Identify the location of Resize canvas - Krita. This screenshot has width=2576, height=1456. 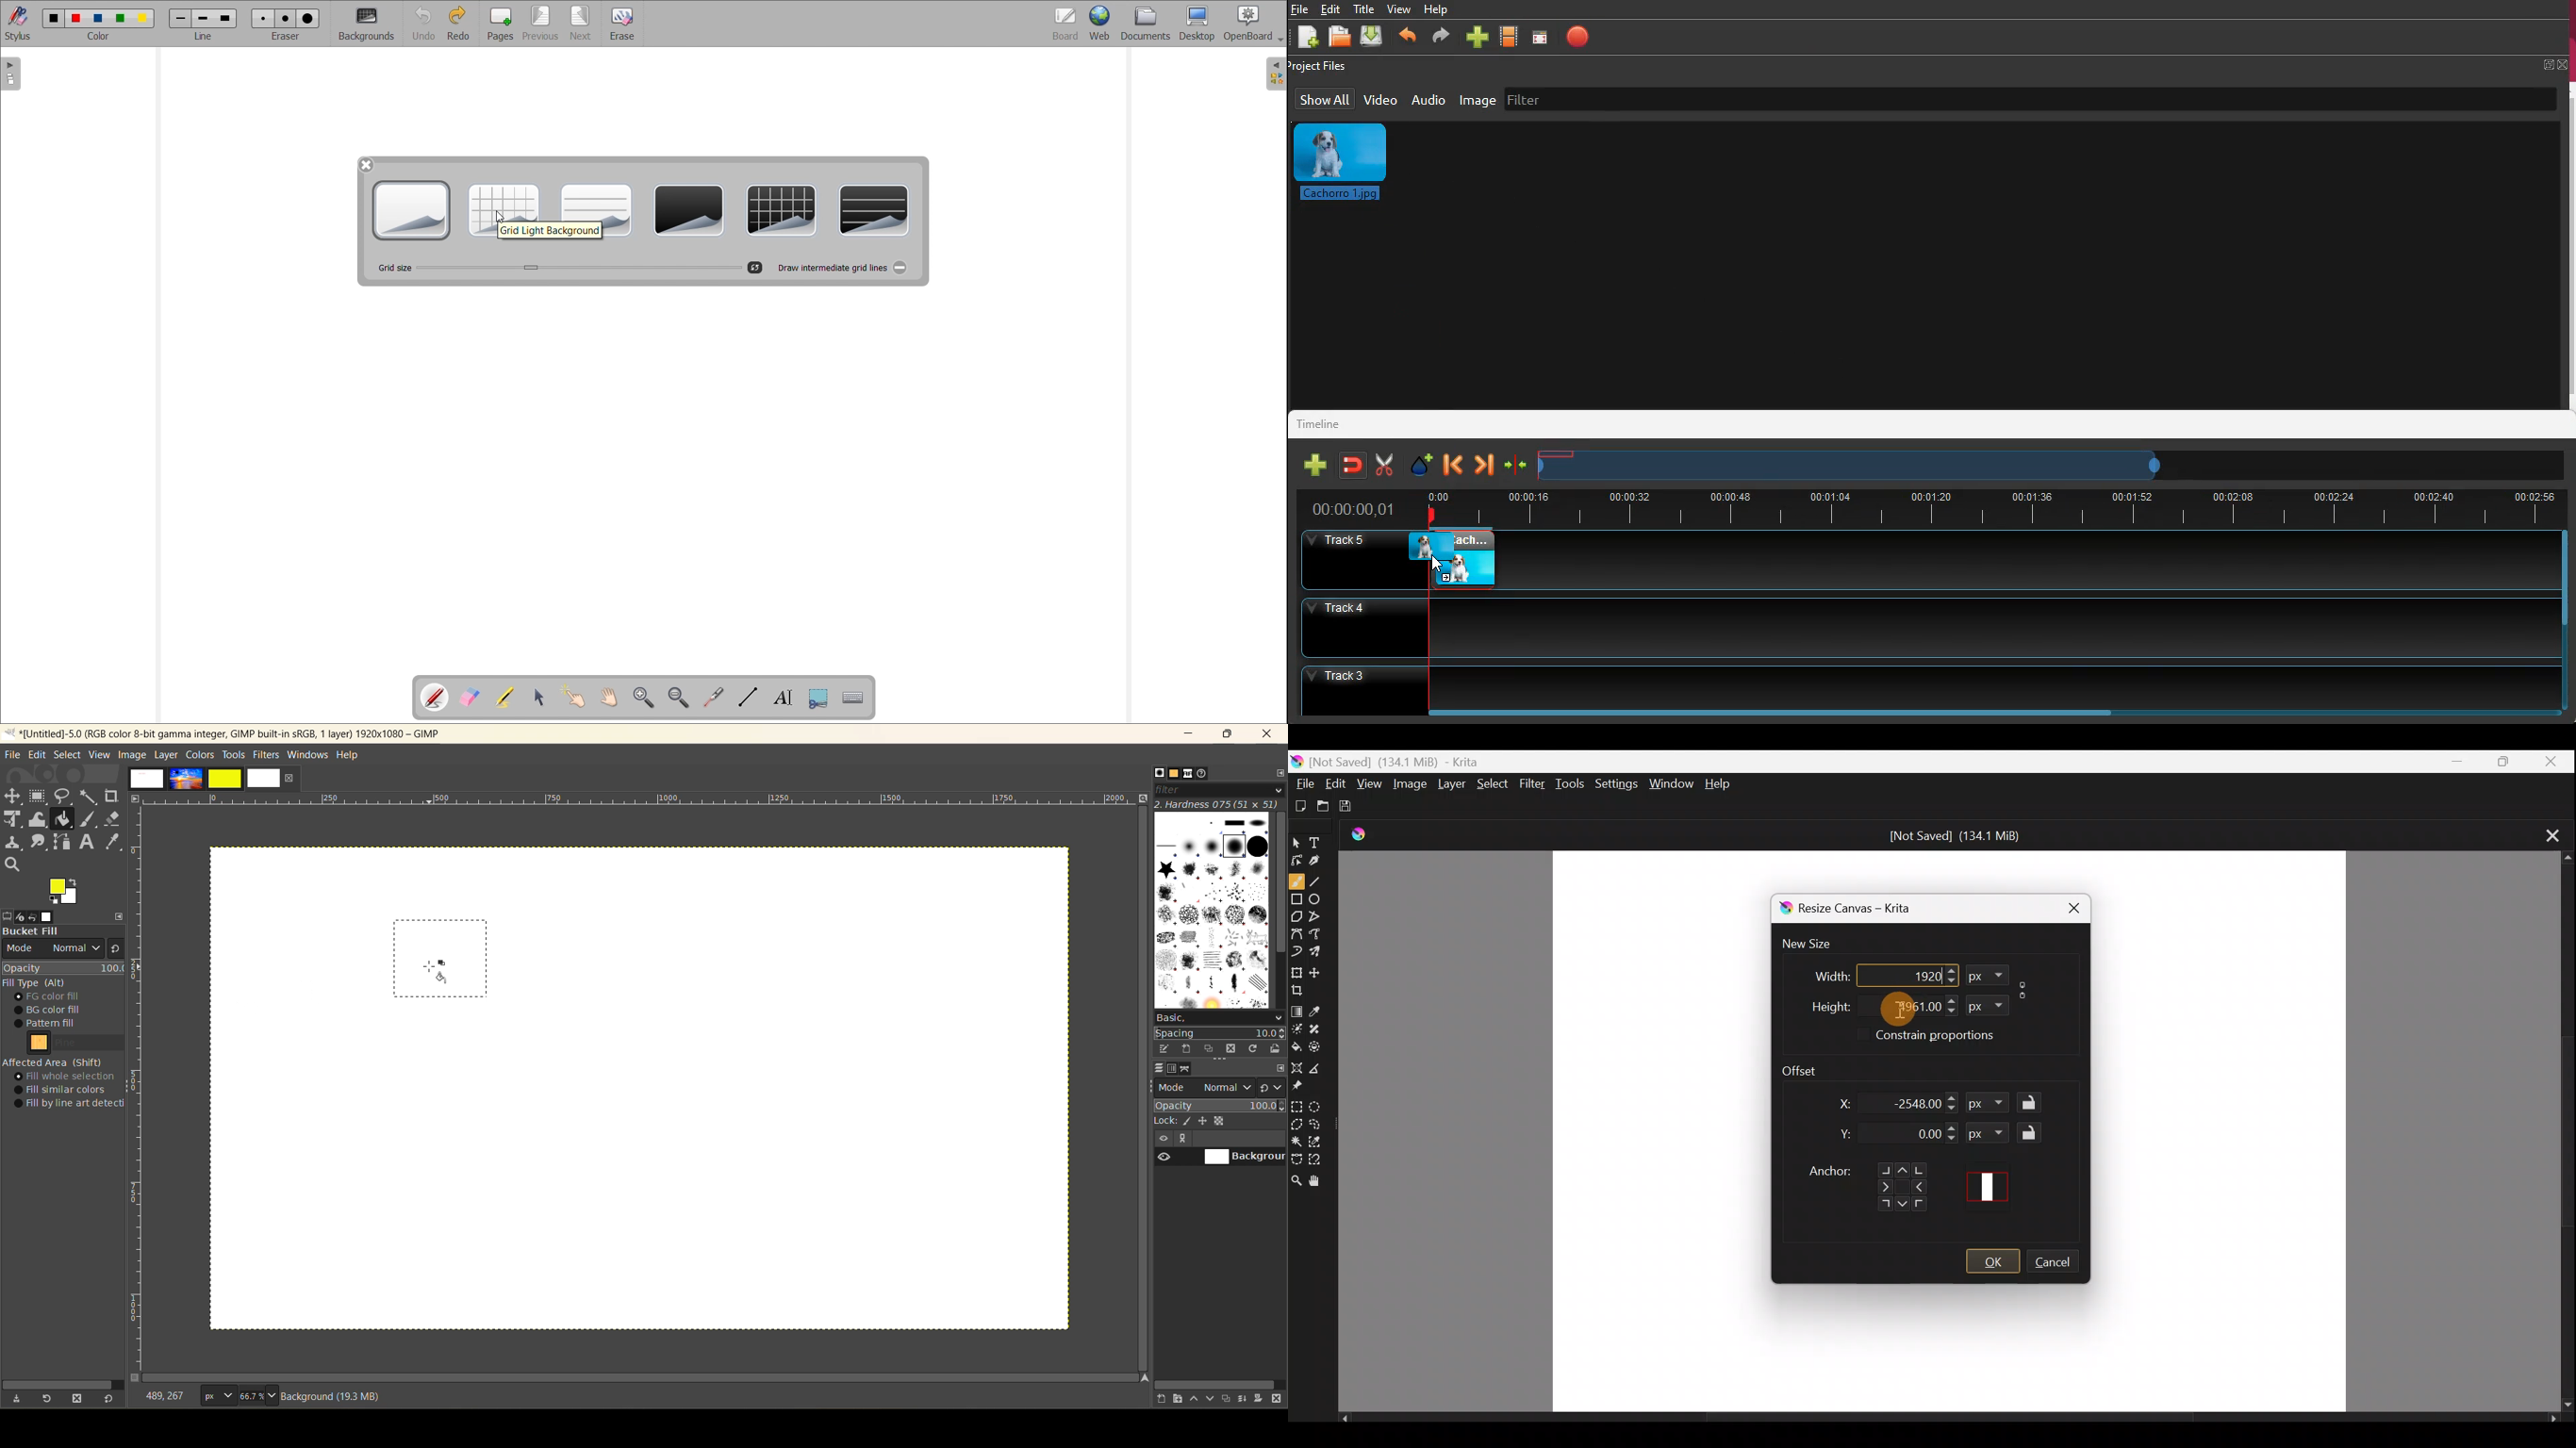
(1870, 910).